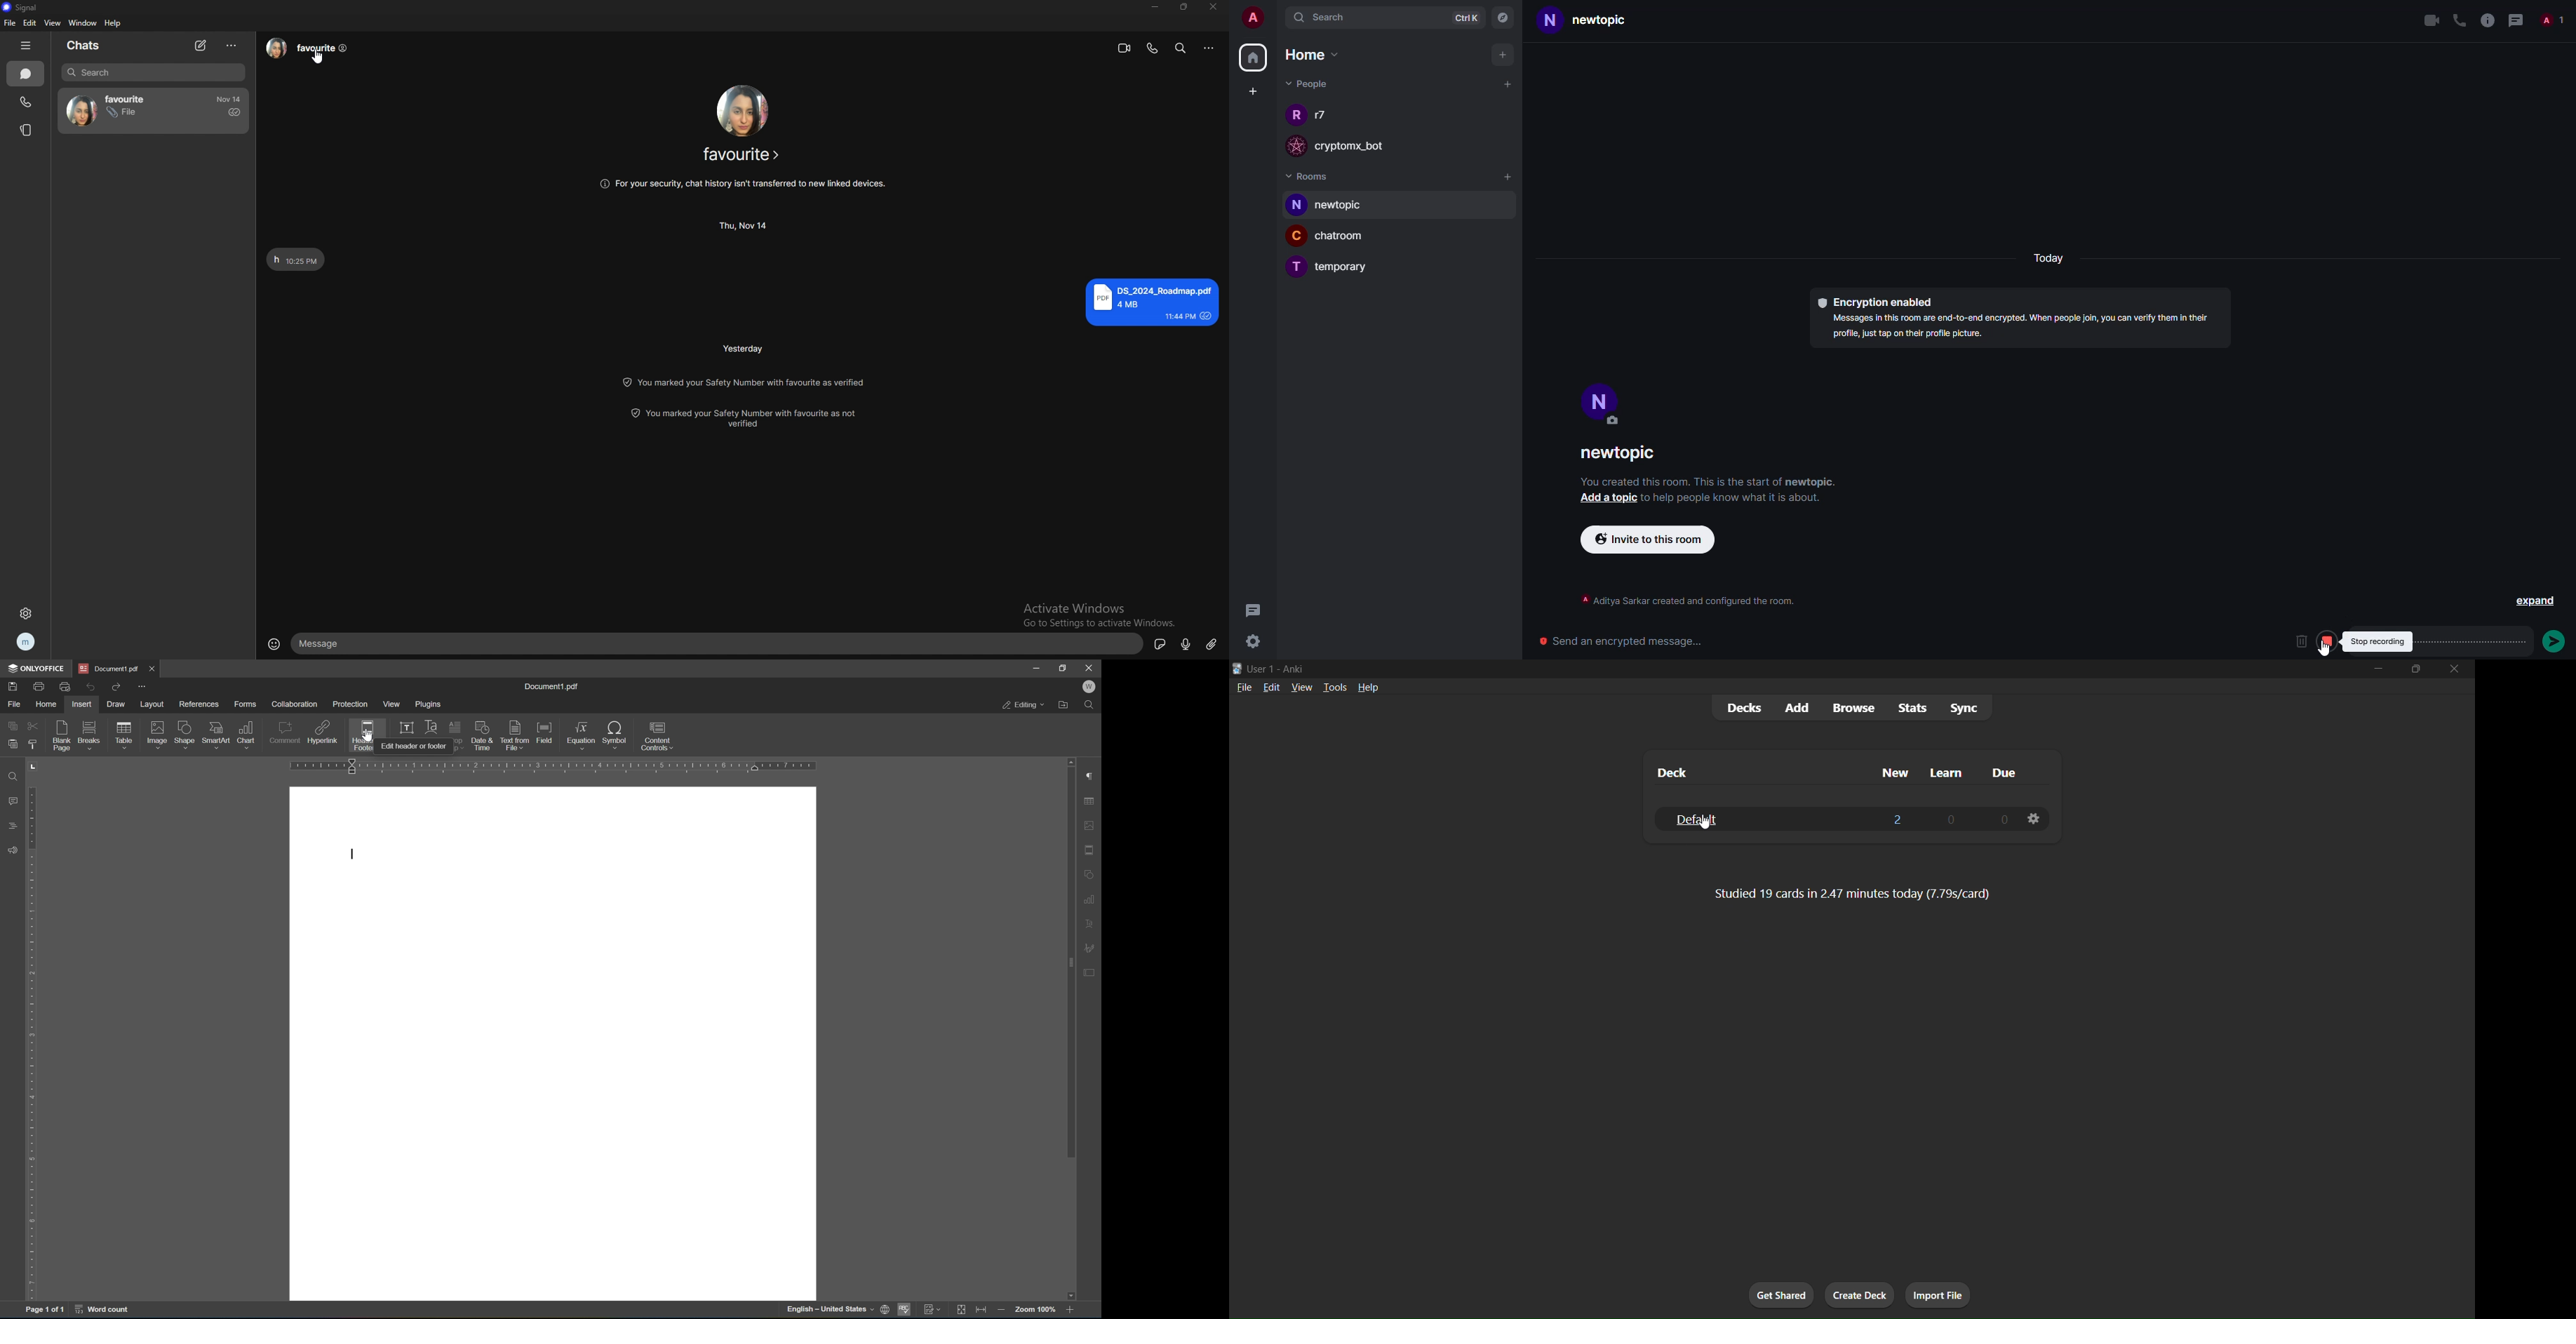 This screenshot has height=1344, width=2576. I want to click on N, so click(1550, 21).